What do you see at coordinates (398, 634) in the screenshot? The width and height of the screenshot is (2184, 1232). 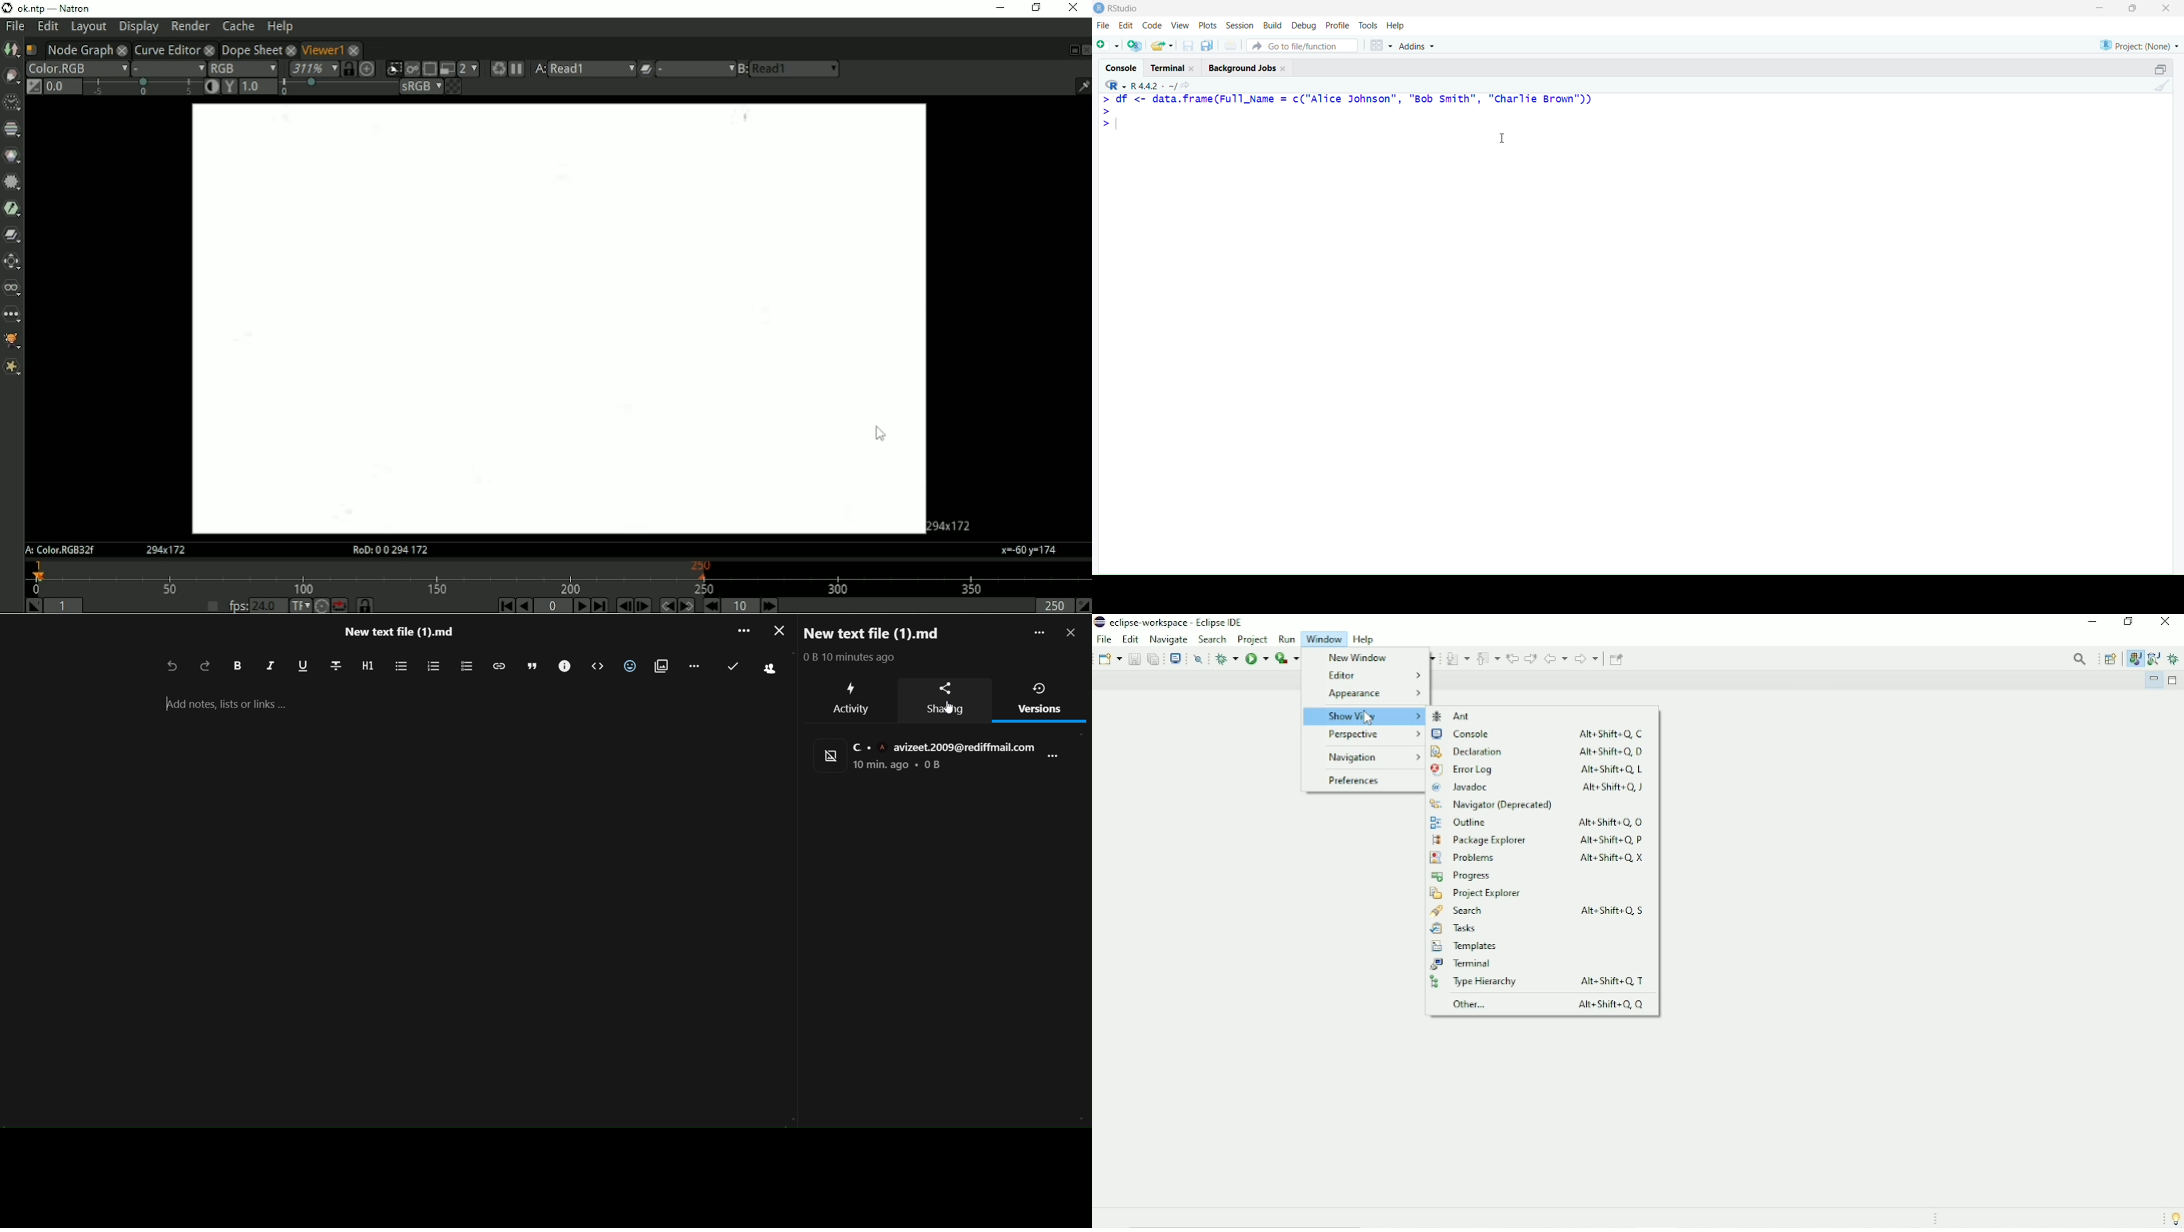 I see `file name` at bounding box center [398, 634].